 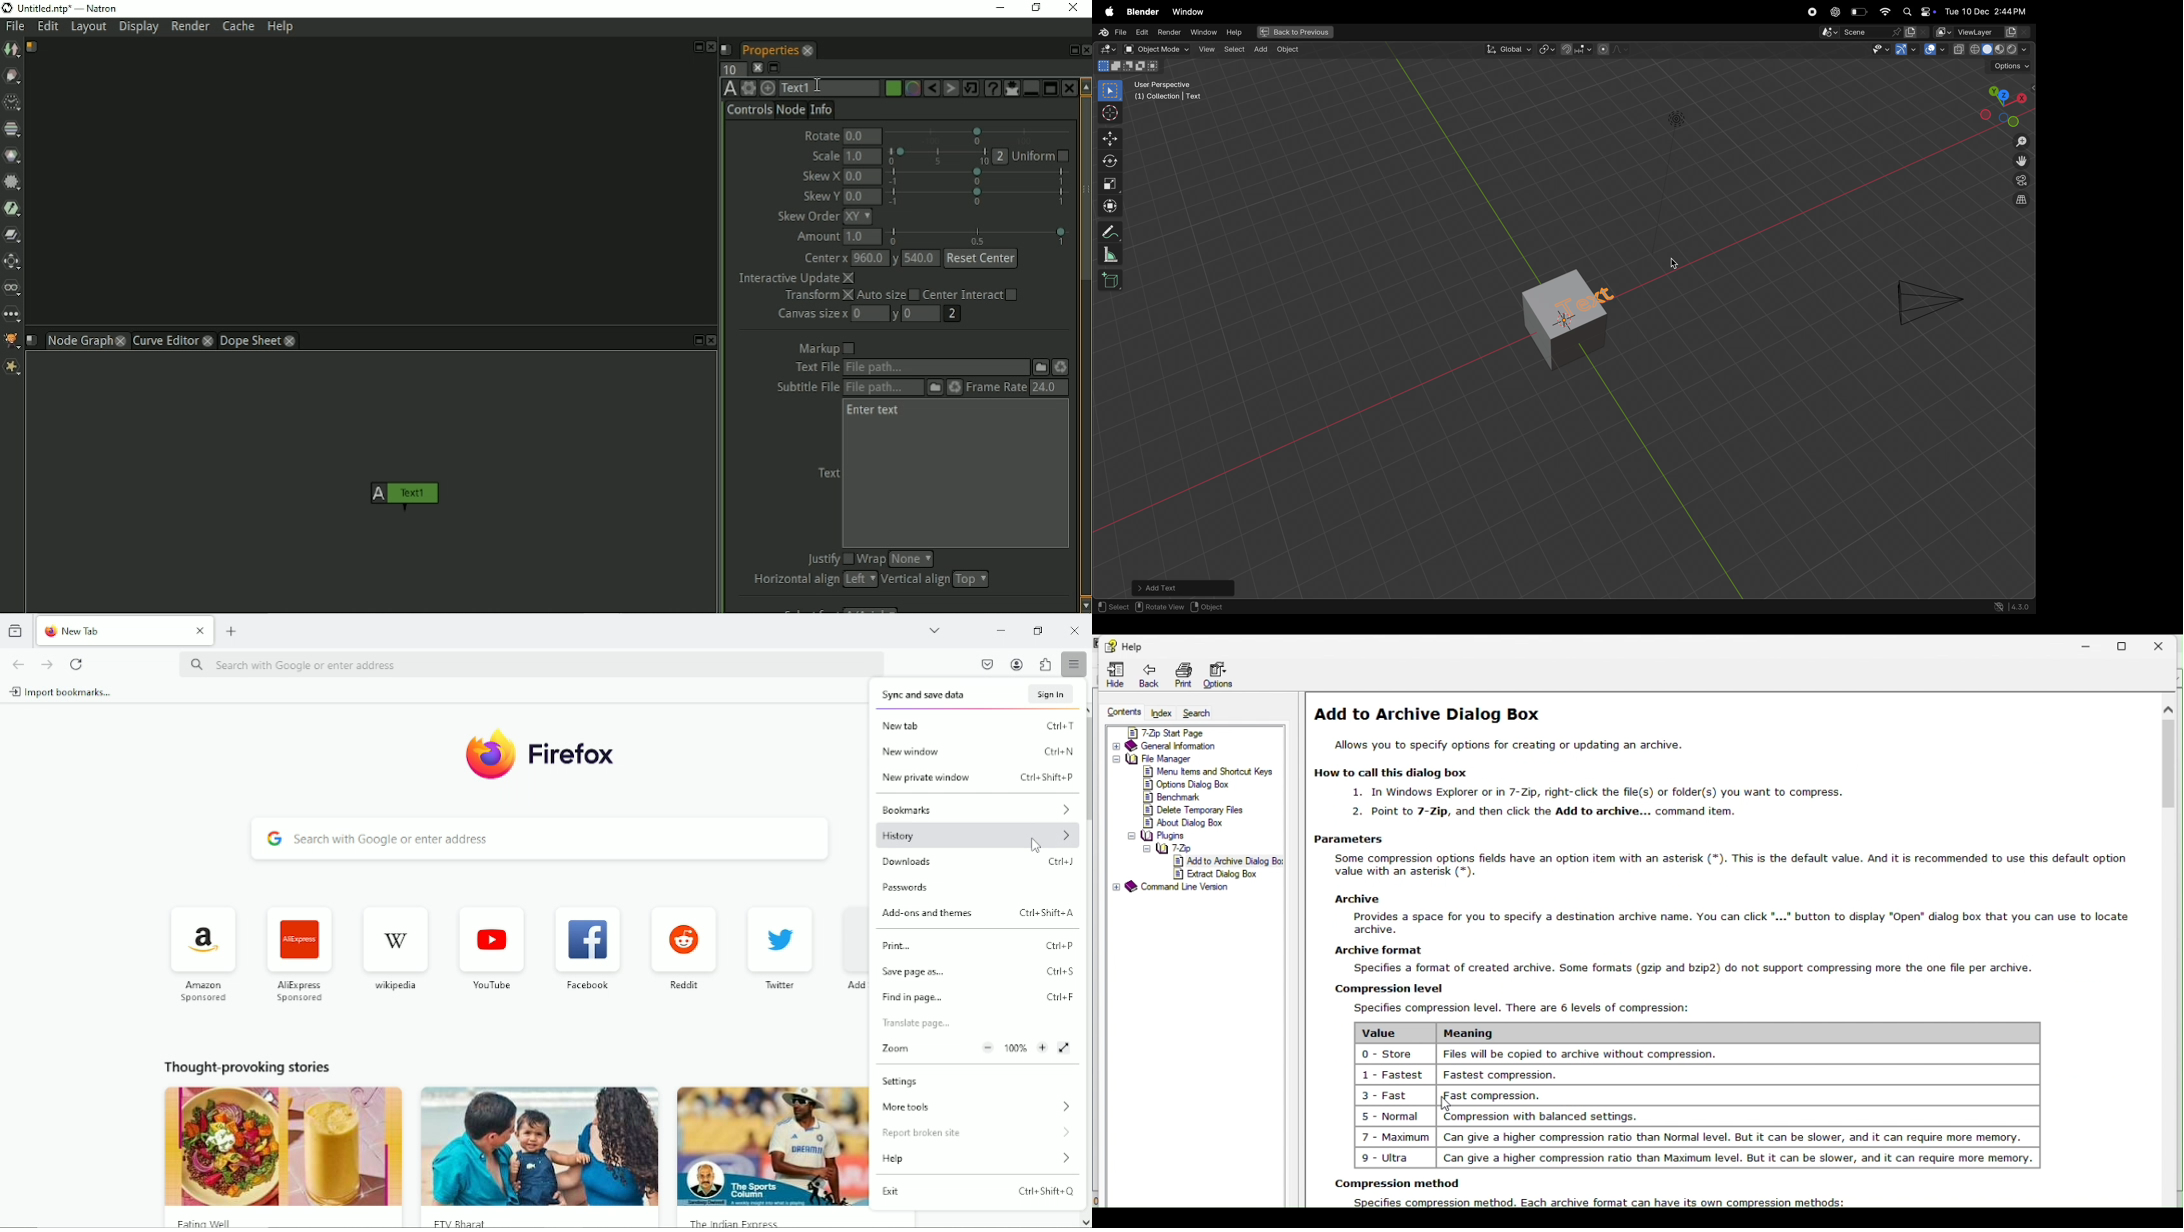 What do you see at coordinates (1545, 50) in the screenshot?
I see `pviot point` at bounding box center [1545, 50].